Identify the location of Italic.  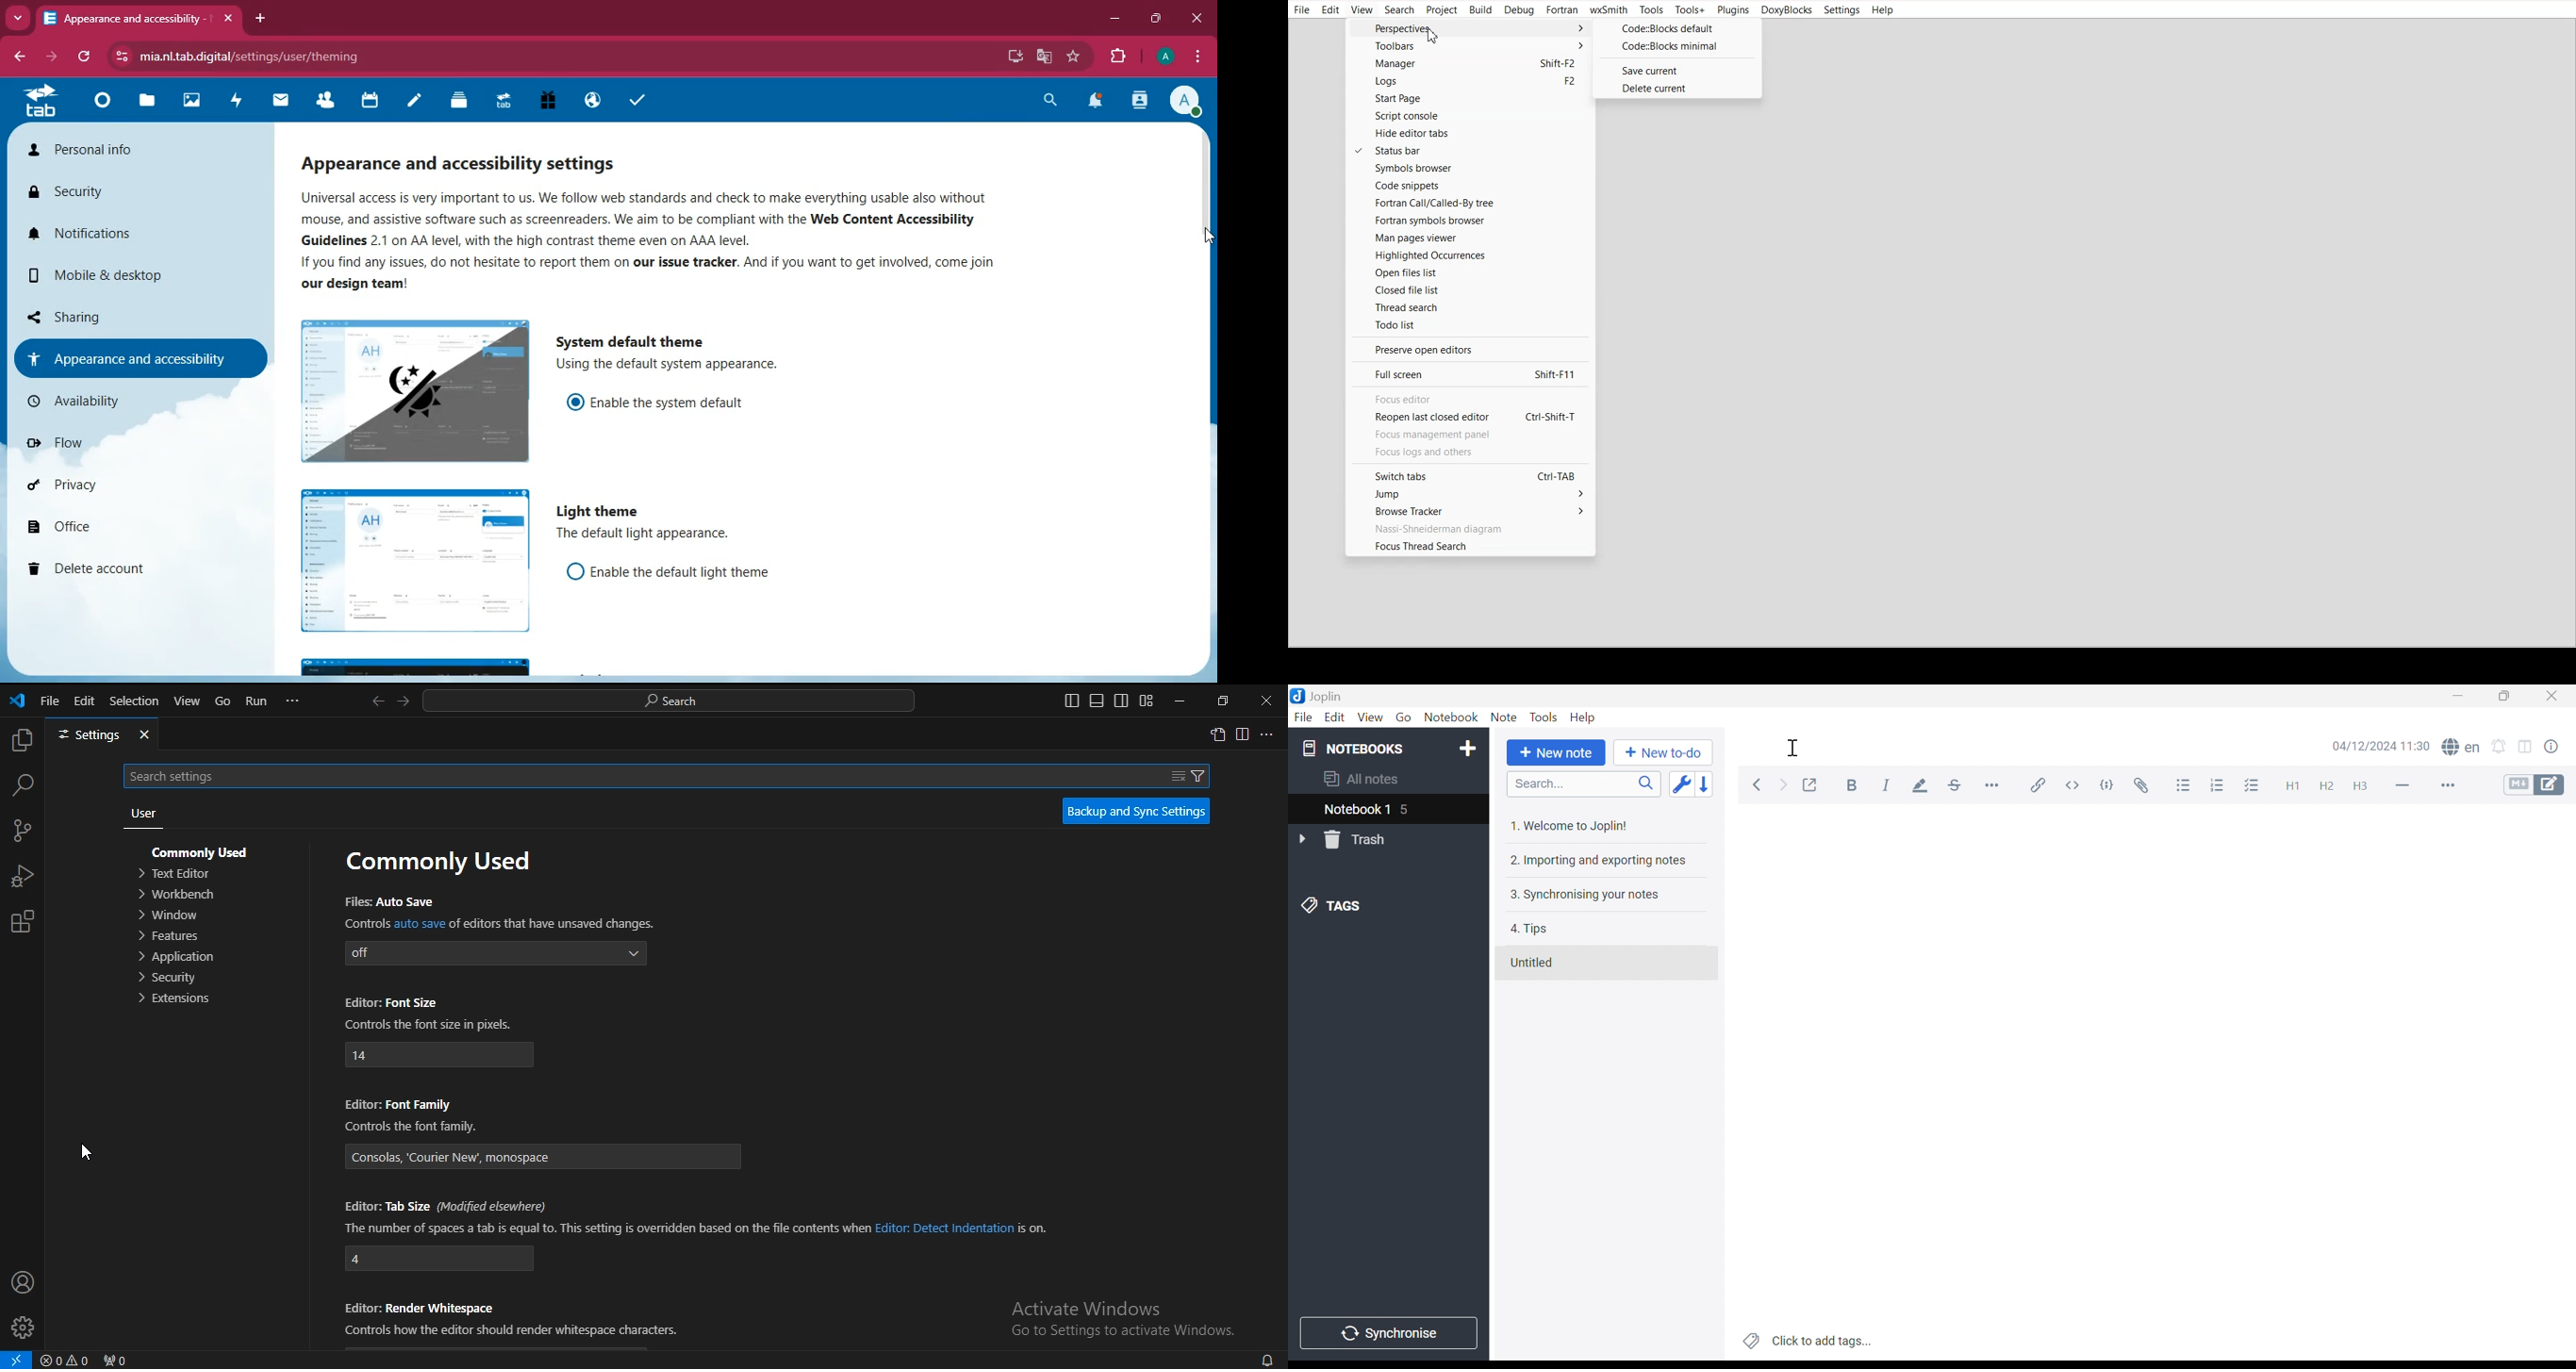
(1890, 785).